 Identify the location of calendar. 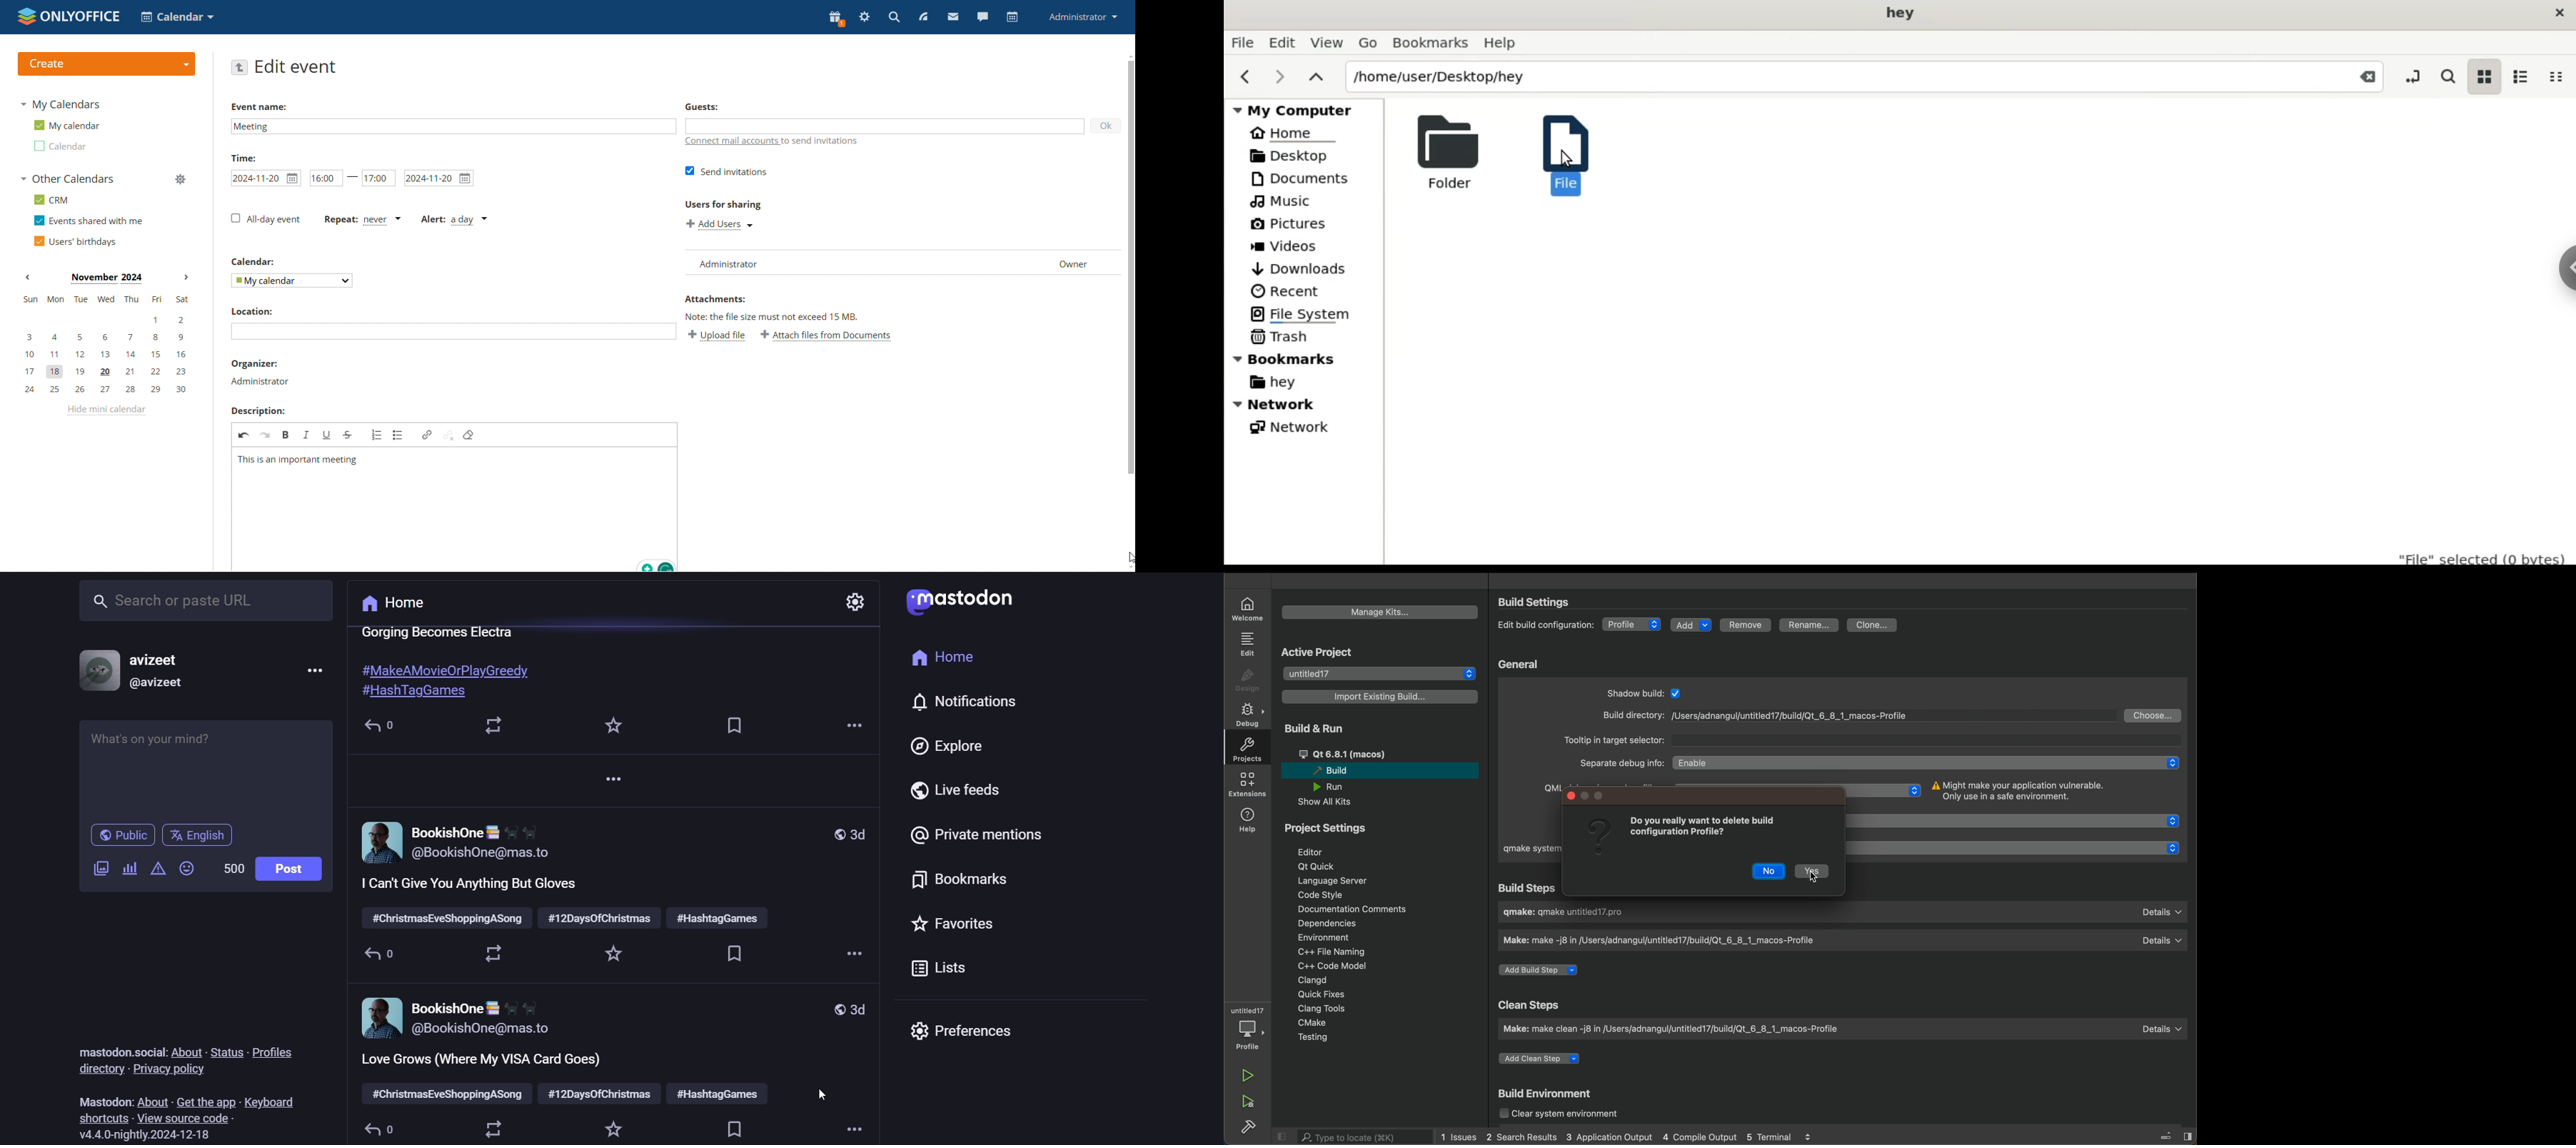
(253, 263).